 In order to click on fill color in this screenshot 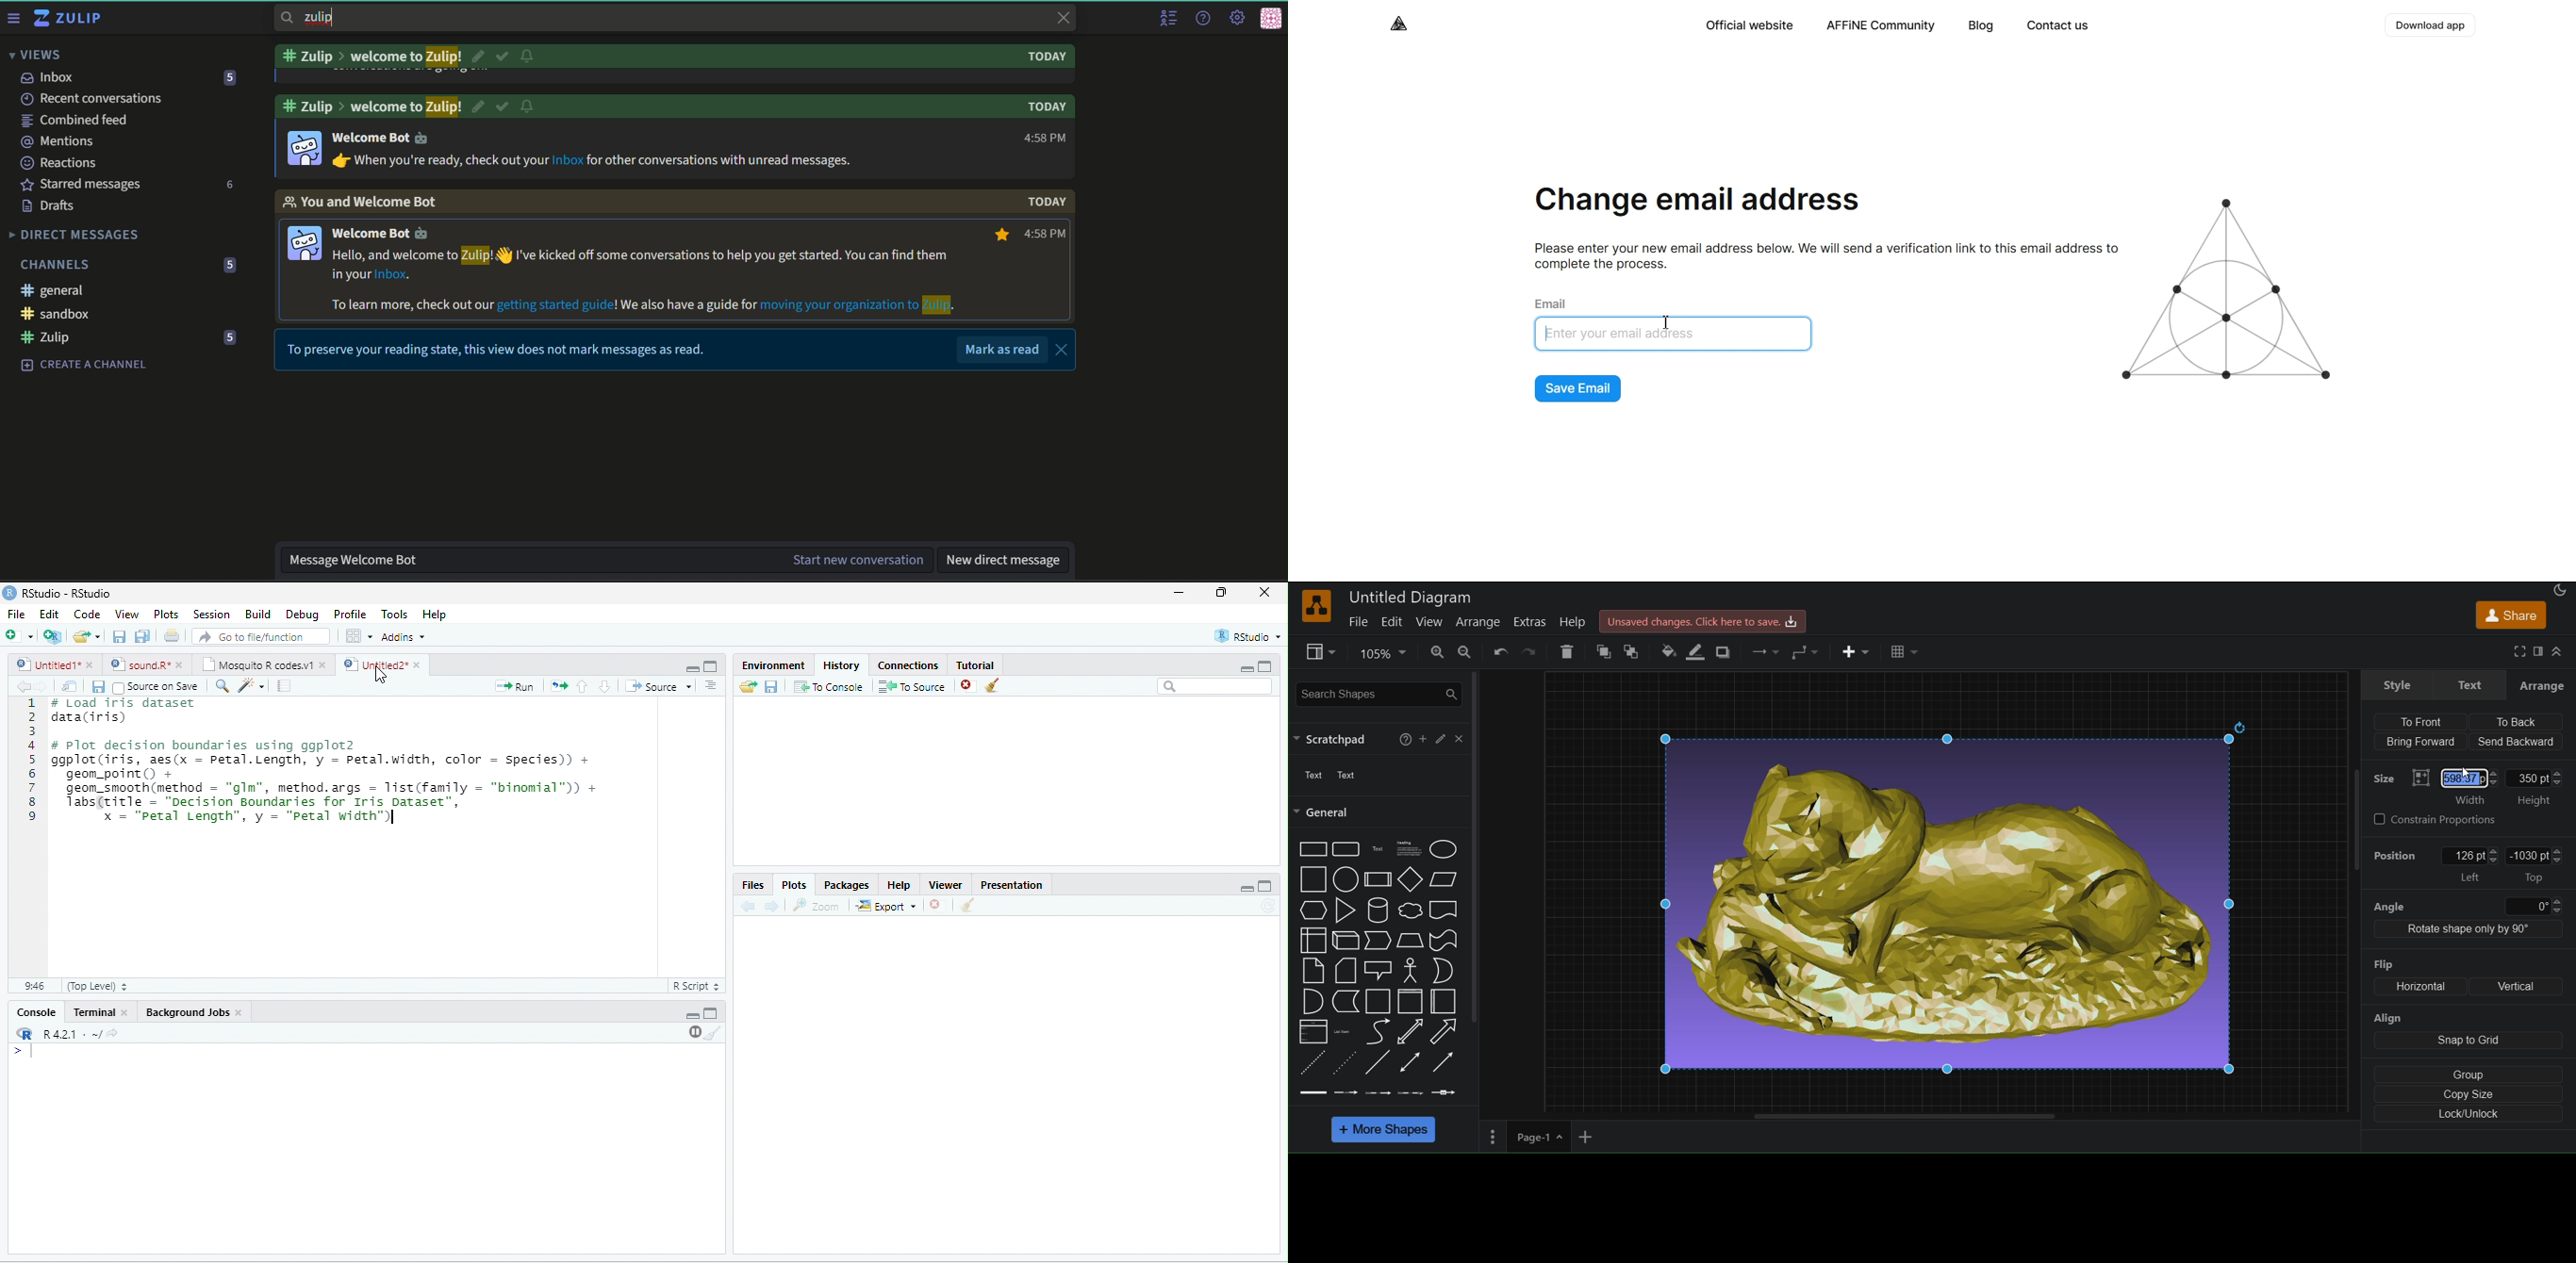, I will do `click(1668, 652)`.